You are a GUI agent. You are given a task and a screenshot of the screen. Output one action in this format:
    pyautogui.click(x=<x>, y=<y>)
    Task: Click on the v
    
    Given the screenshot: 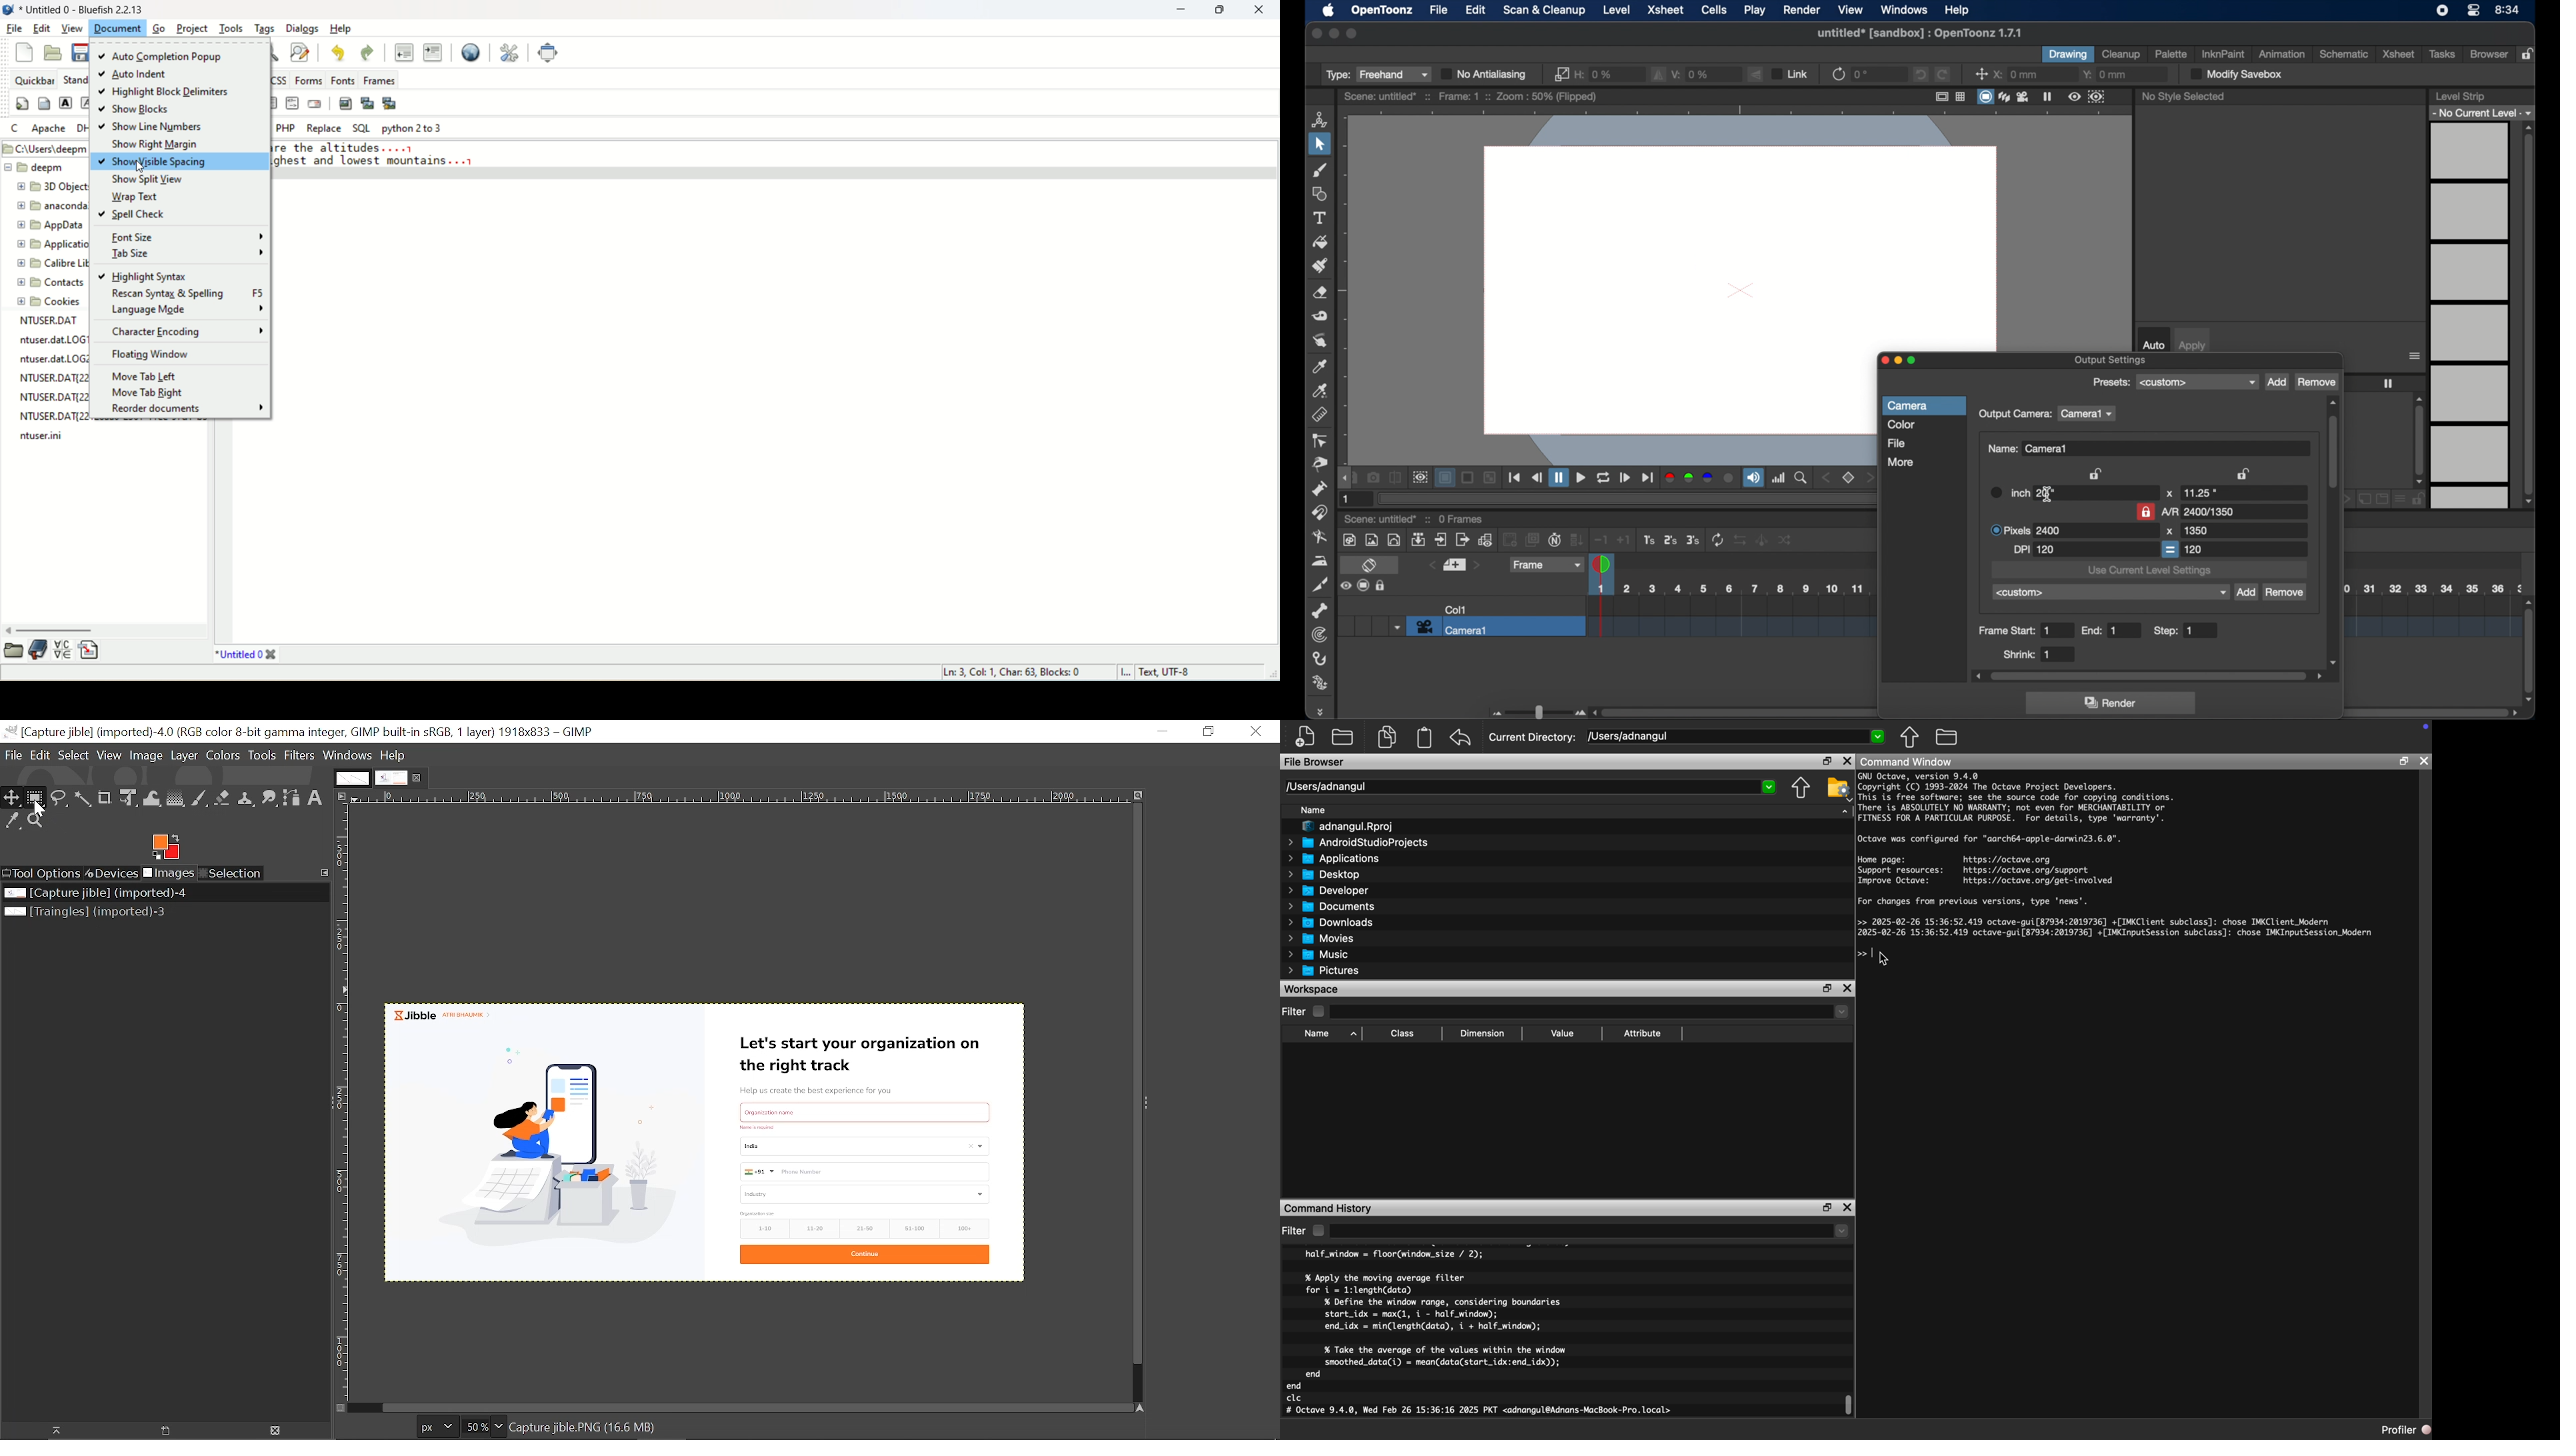 What is the action you would take?
    pyautogui.click(x=1692, y=73)
    